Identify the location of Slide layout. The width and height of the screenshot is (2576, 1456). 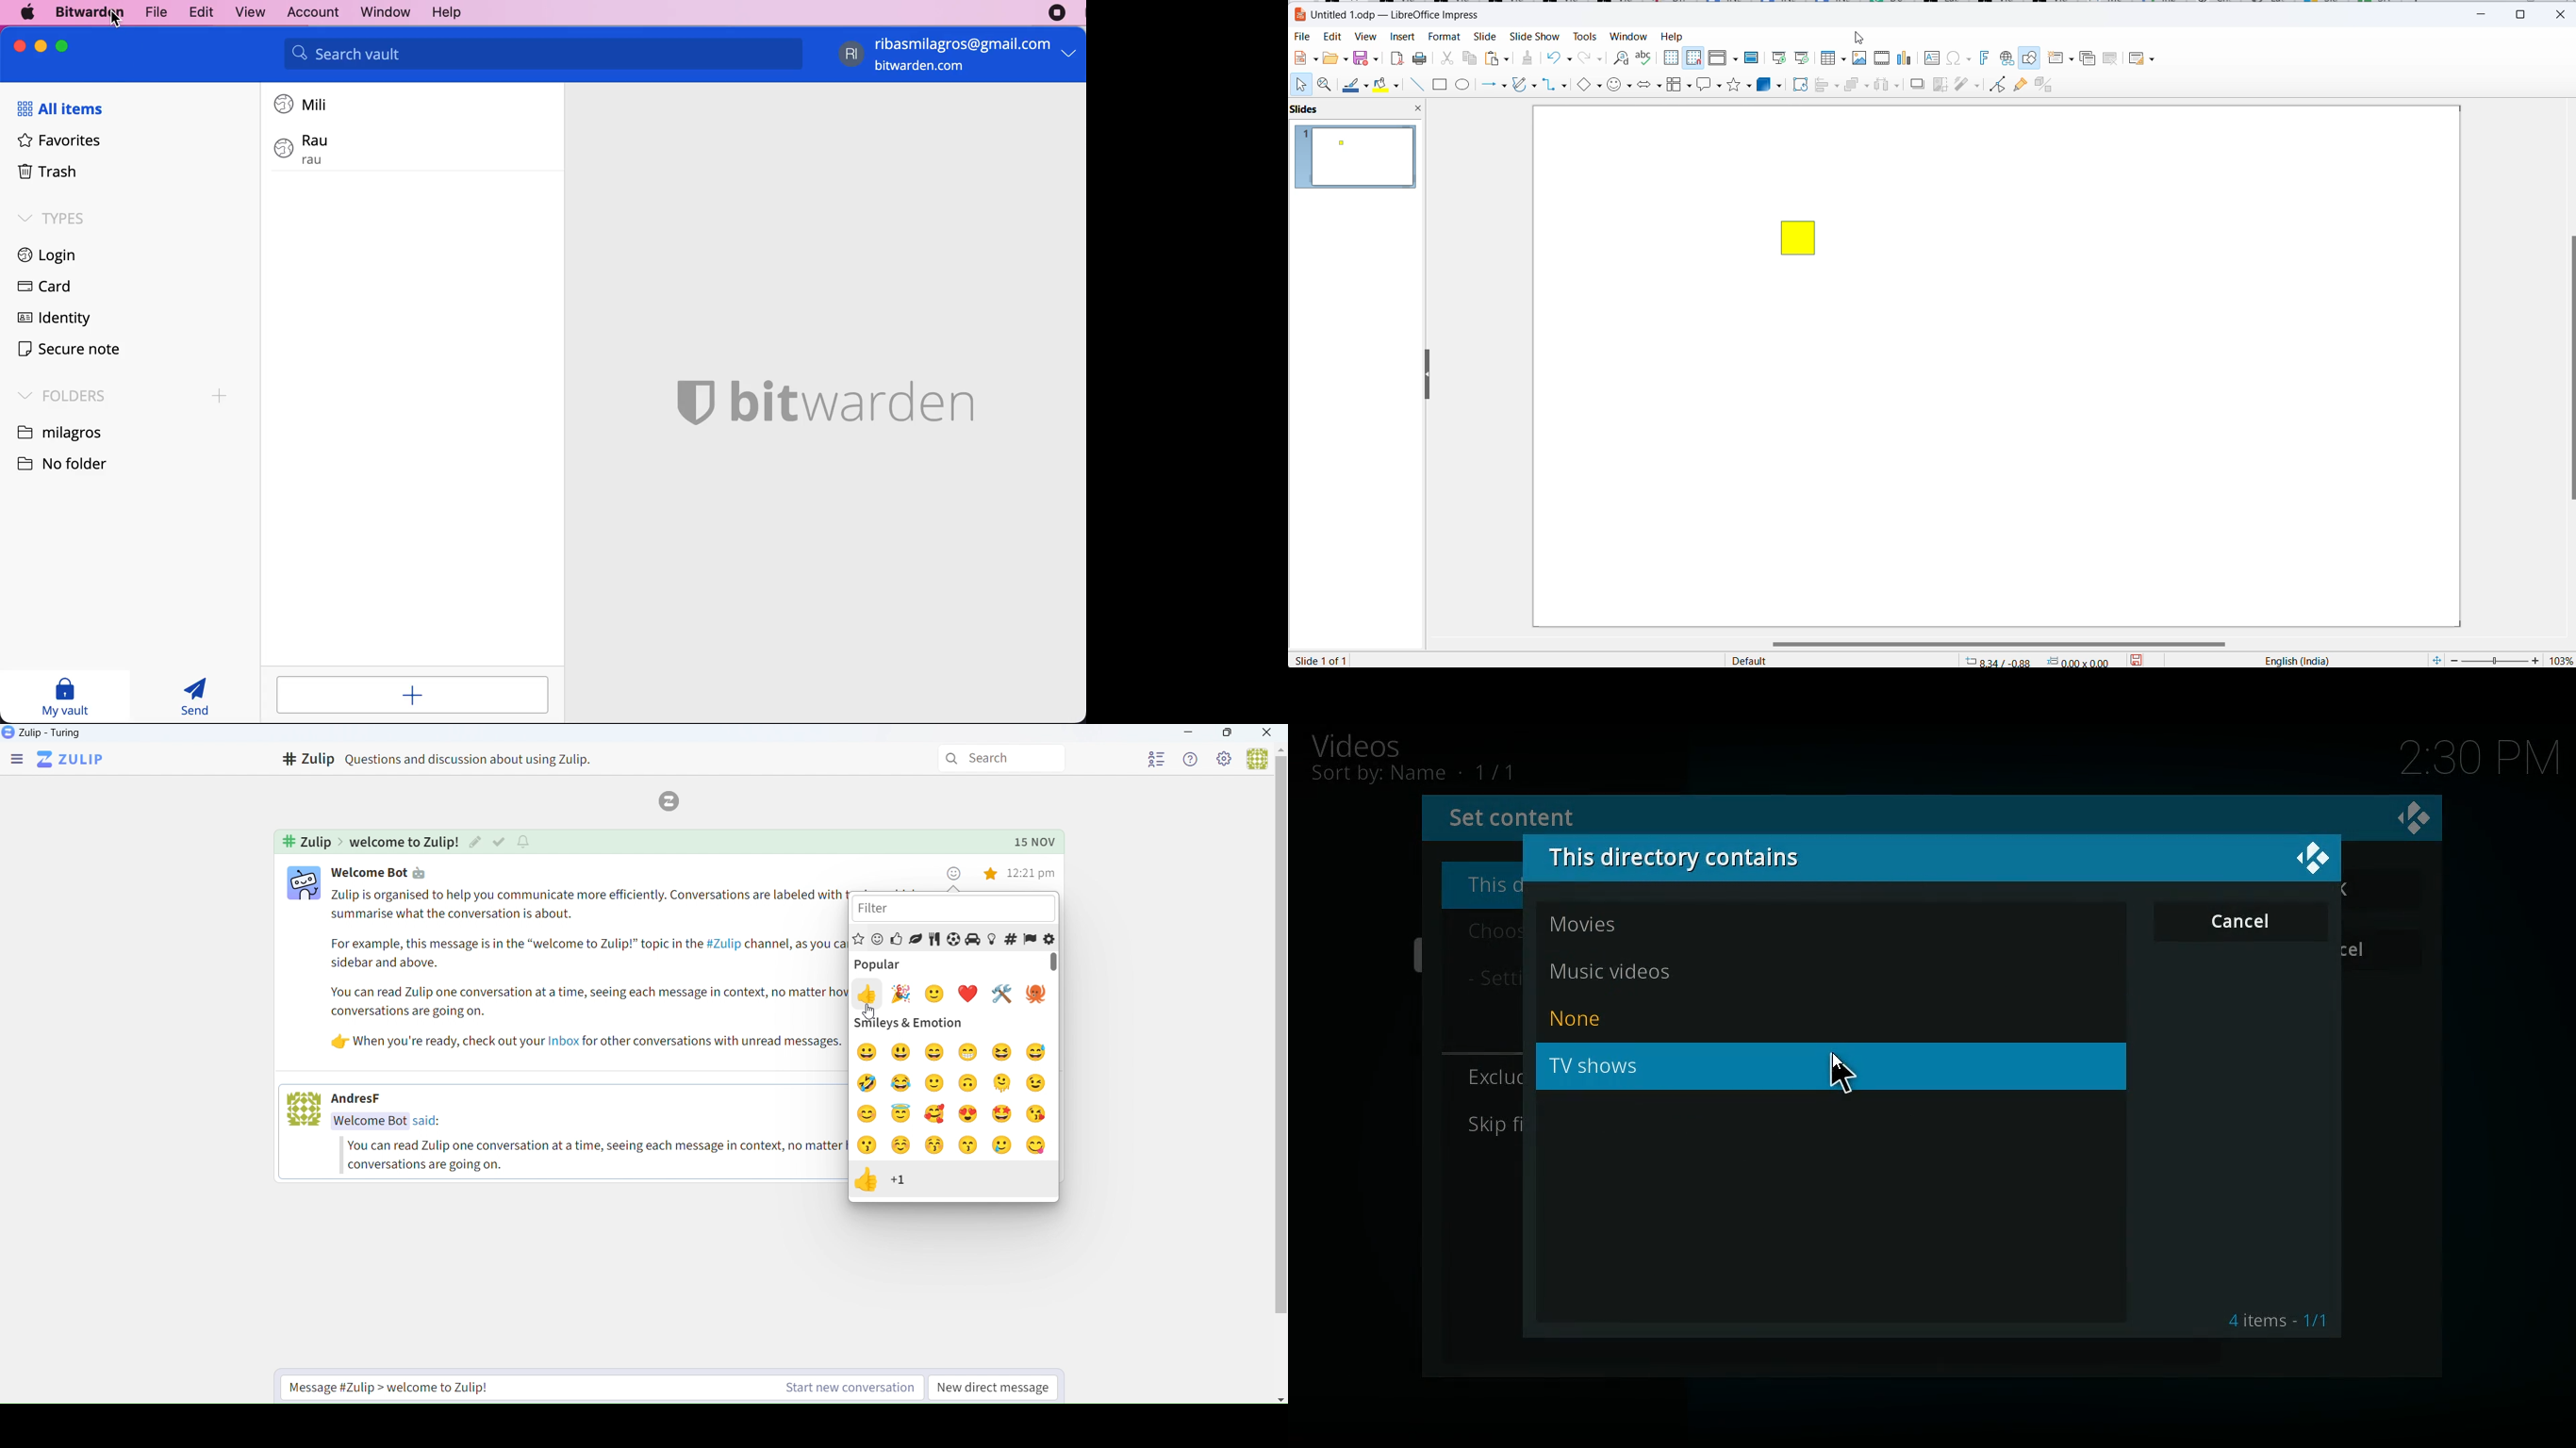
(2144, 58).